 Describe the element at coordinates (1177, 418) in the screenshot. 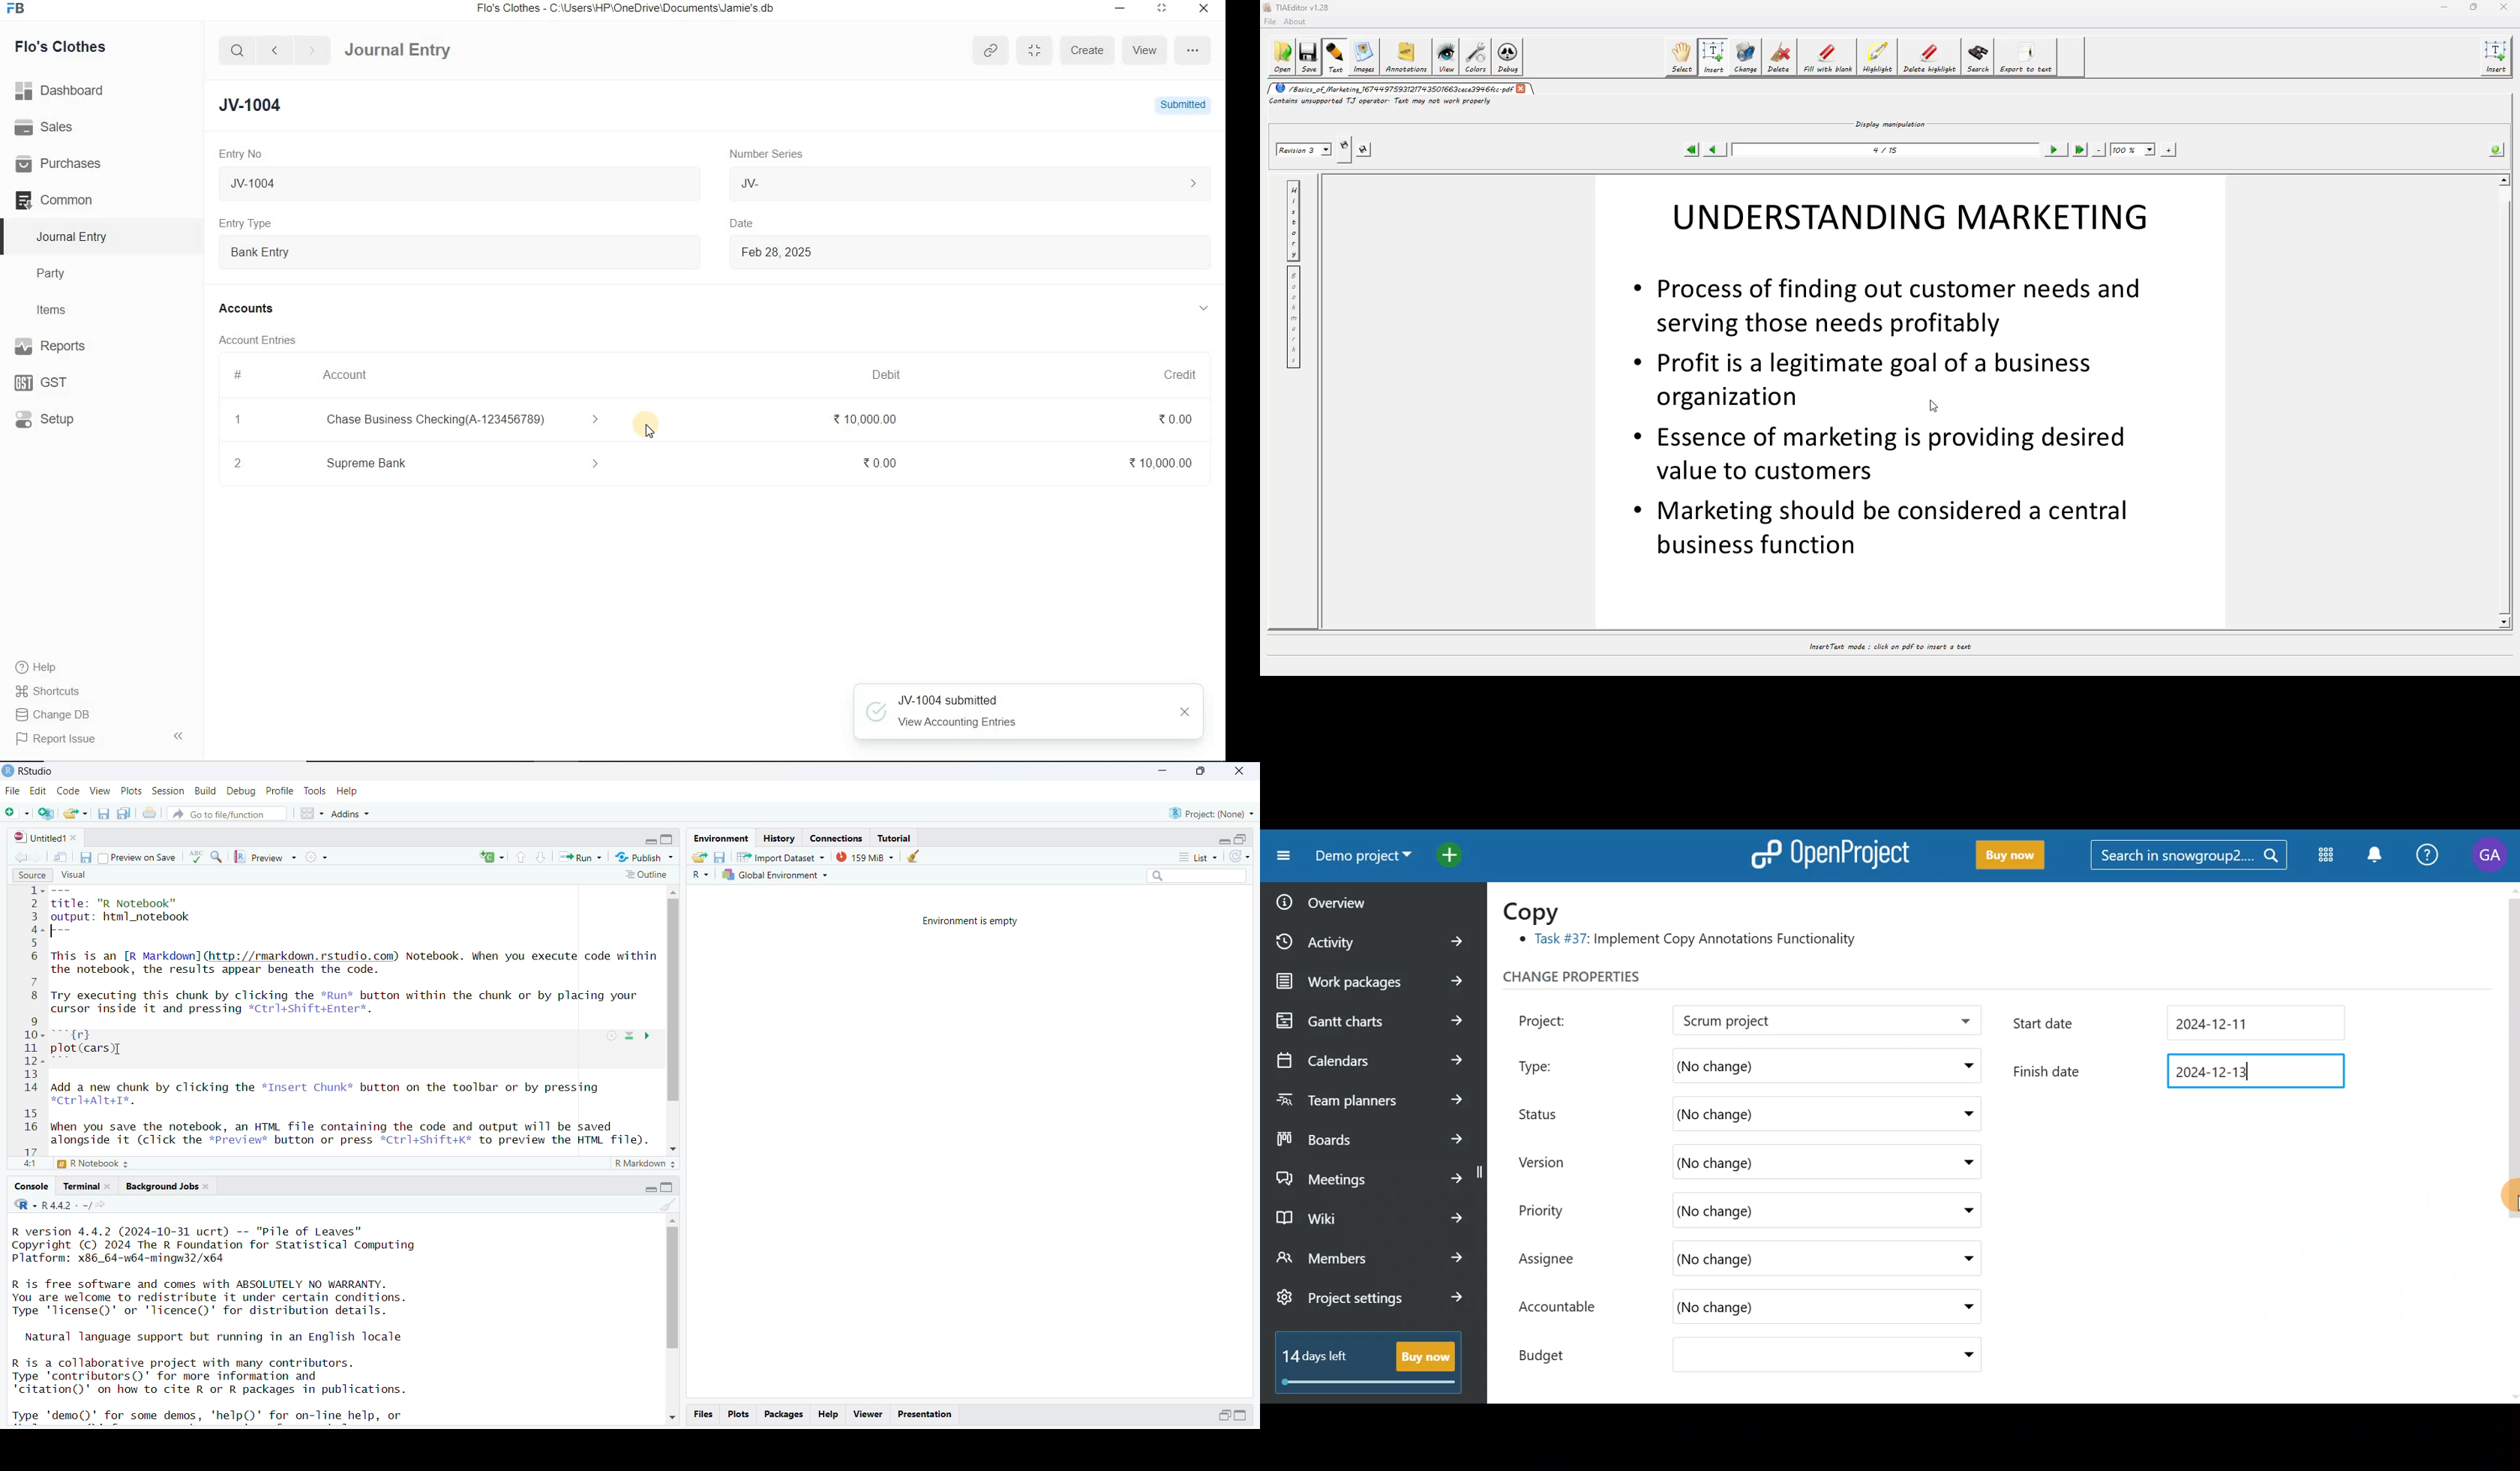

I see `₹0.00` at that location.